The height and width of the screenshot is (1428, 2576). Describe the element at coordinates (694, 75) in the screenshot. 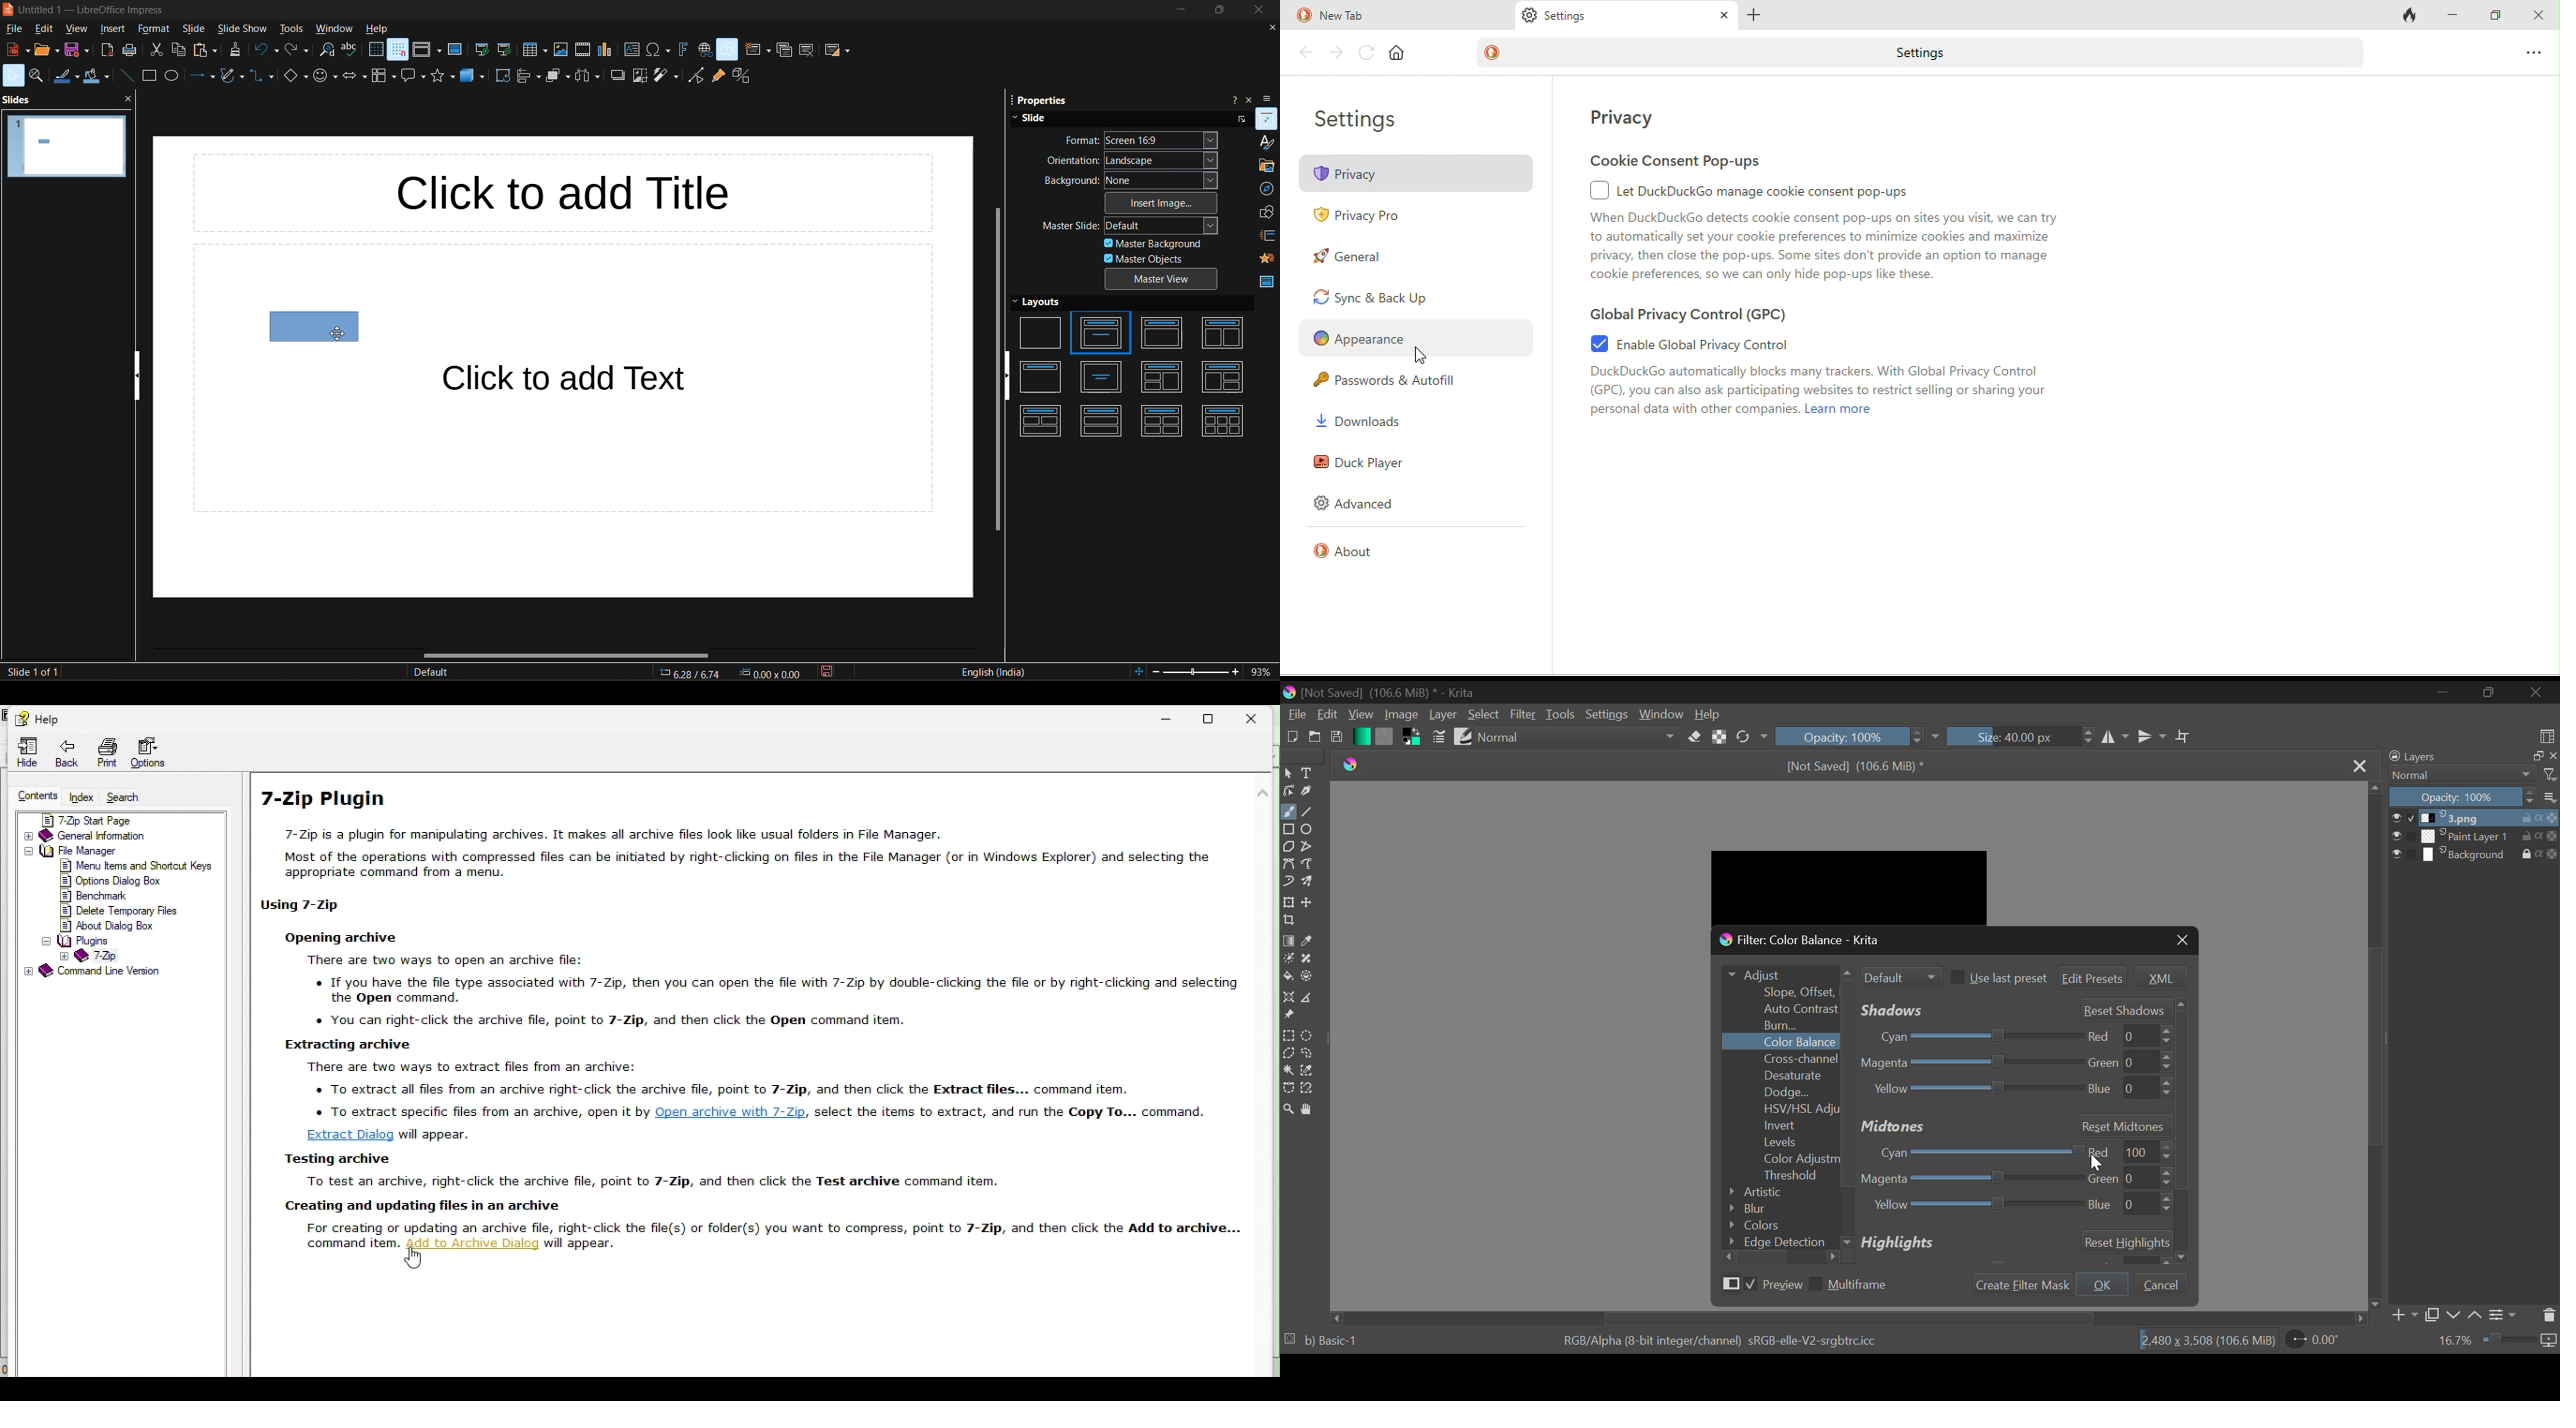

I see `toggle point edit mode` at that location.